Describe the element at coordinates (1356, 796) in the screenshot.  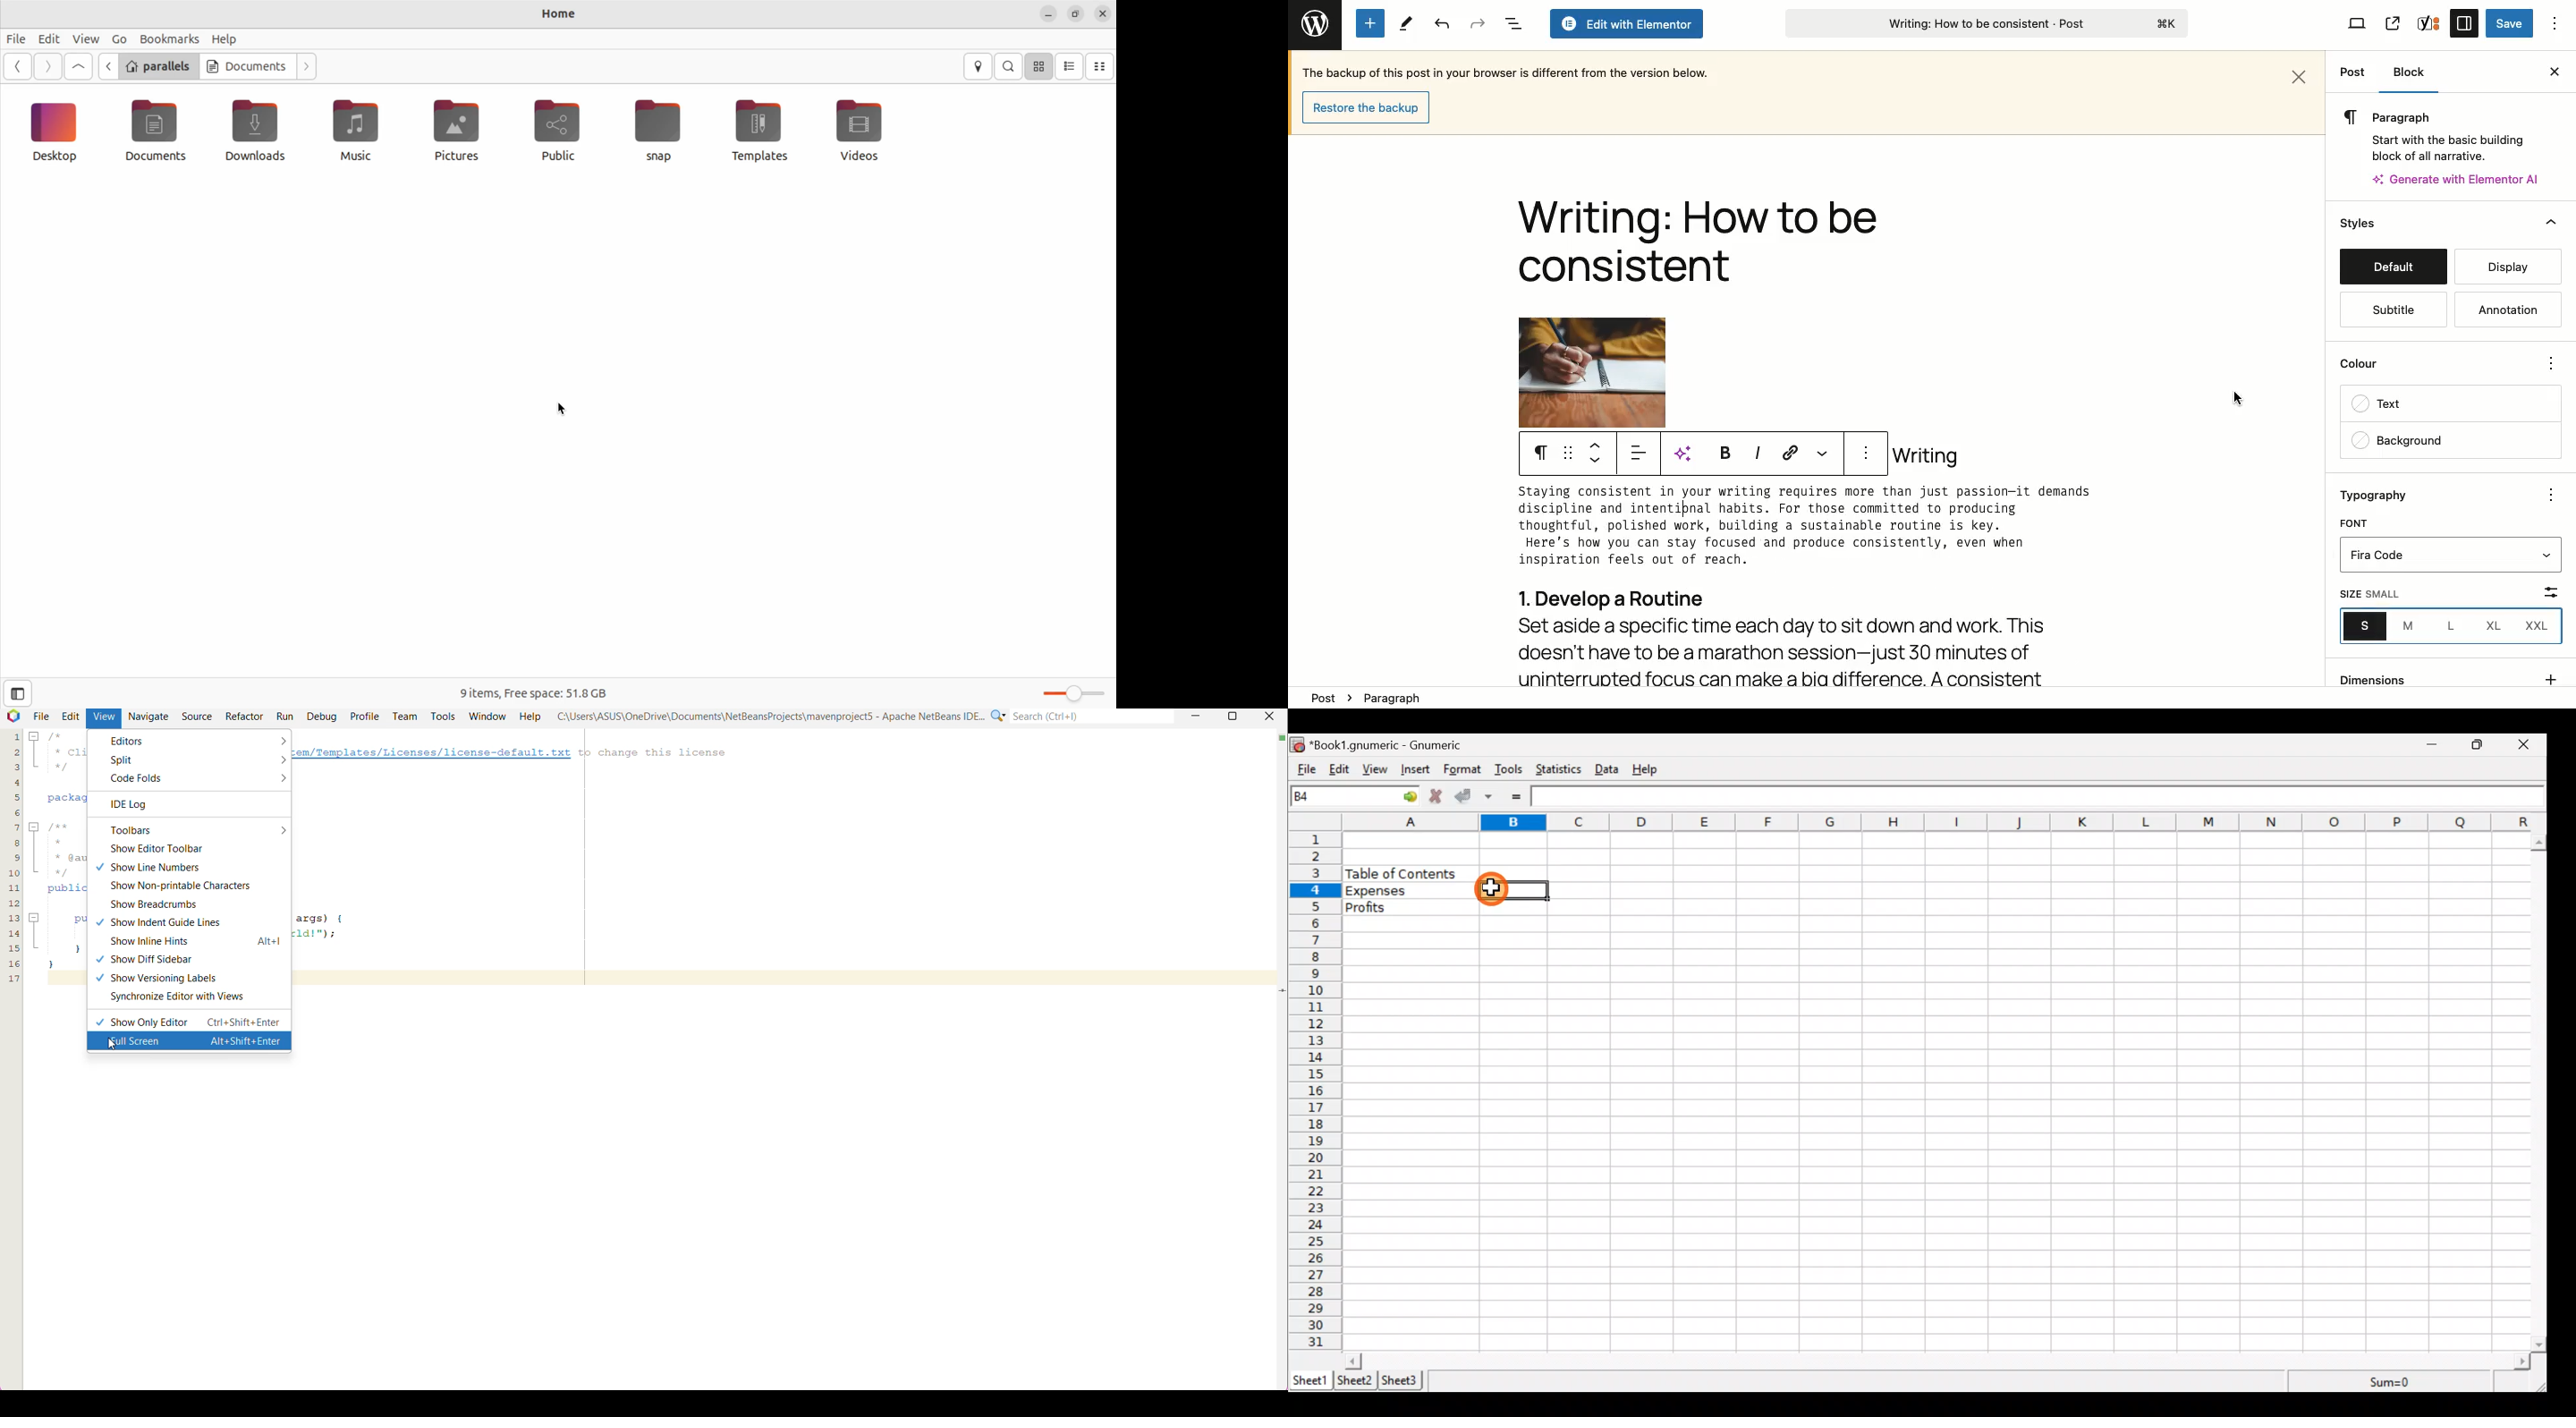
I see `Cell name` at that location.